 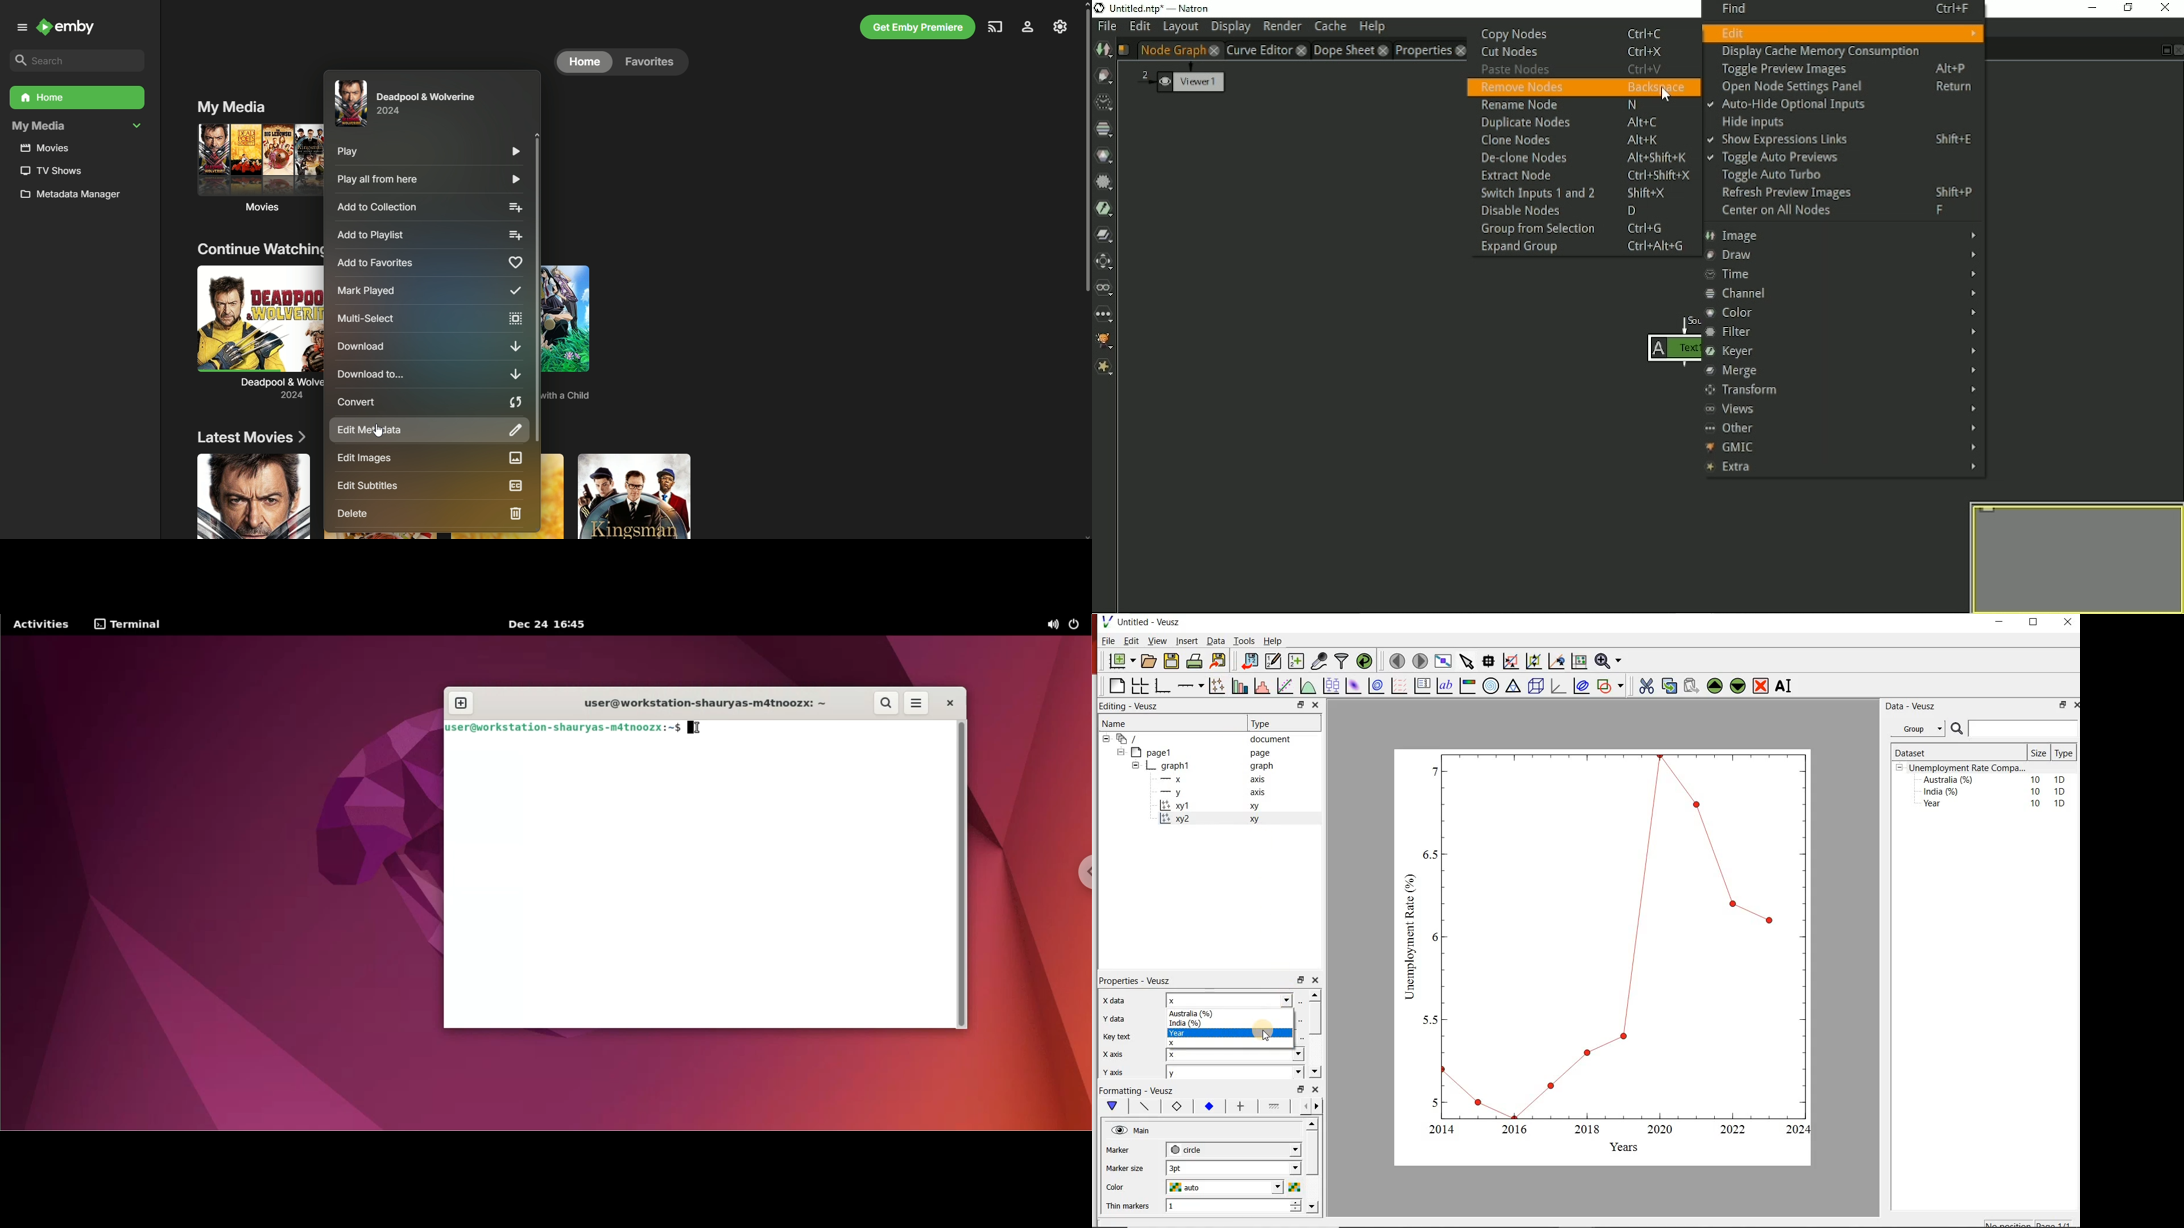 What do you see at coordinates (1276, 723) in the screenshot?
I see `Type` at bounding box center [1276, 723].